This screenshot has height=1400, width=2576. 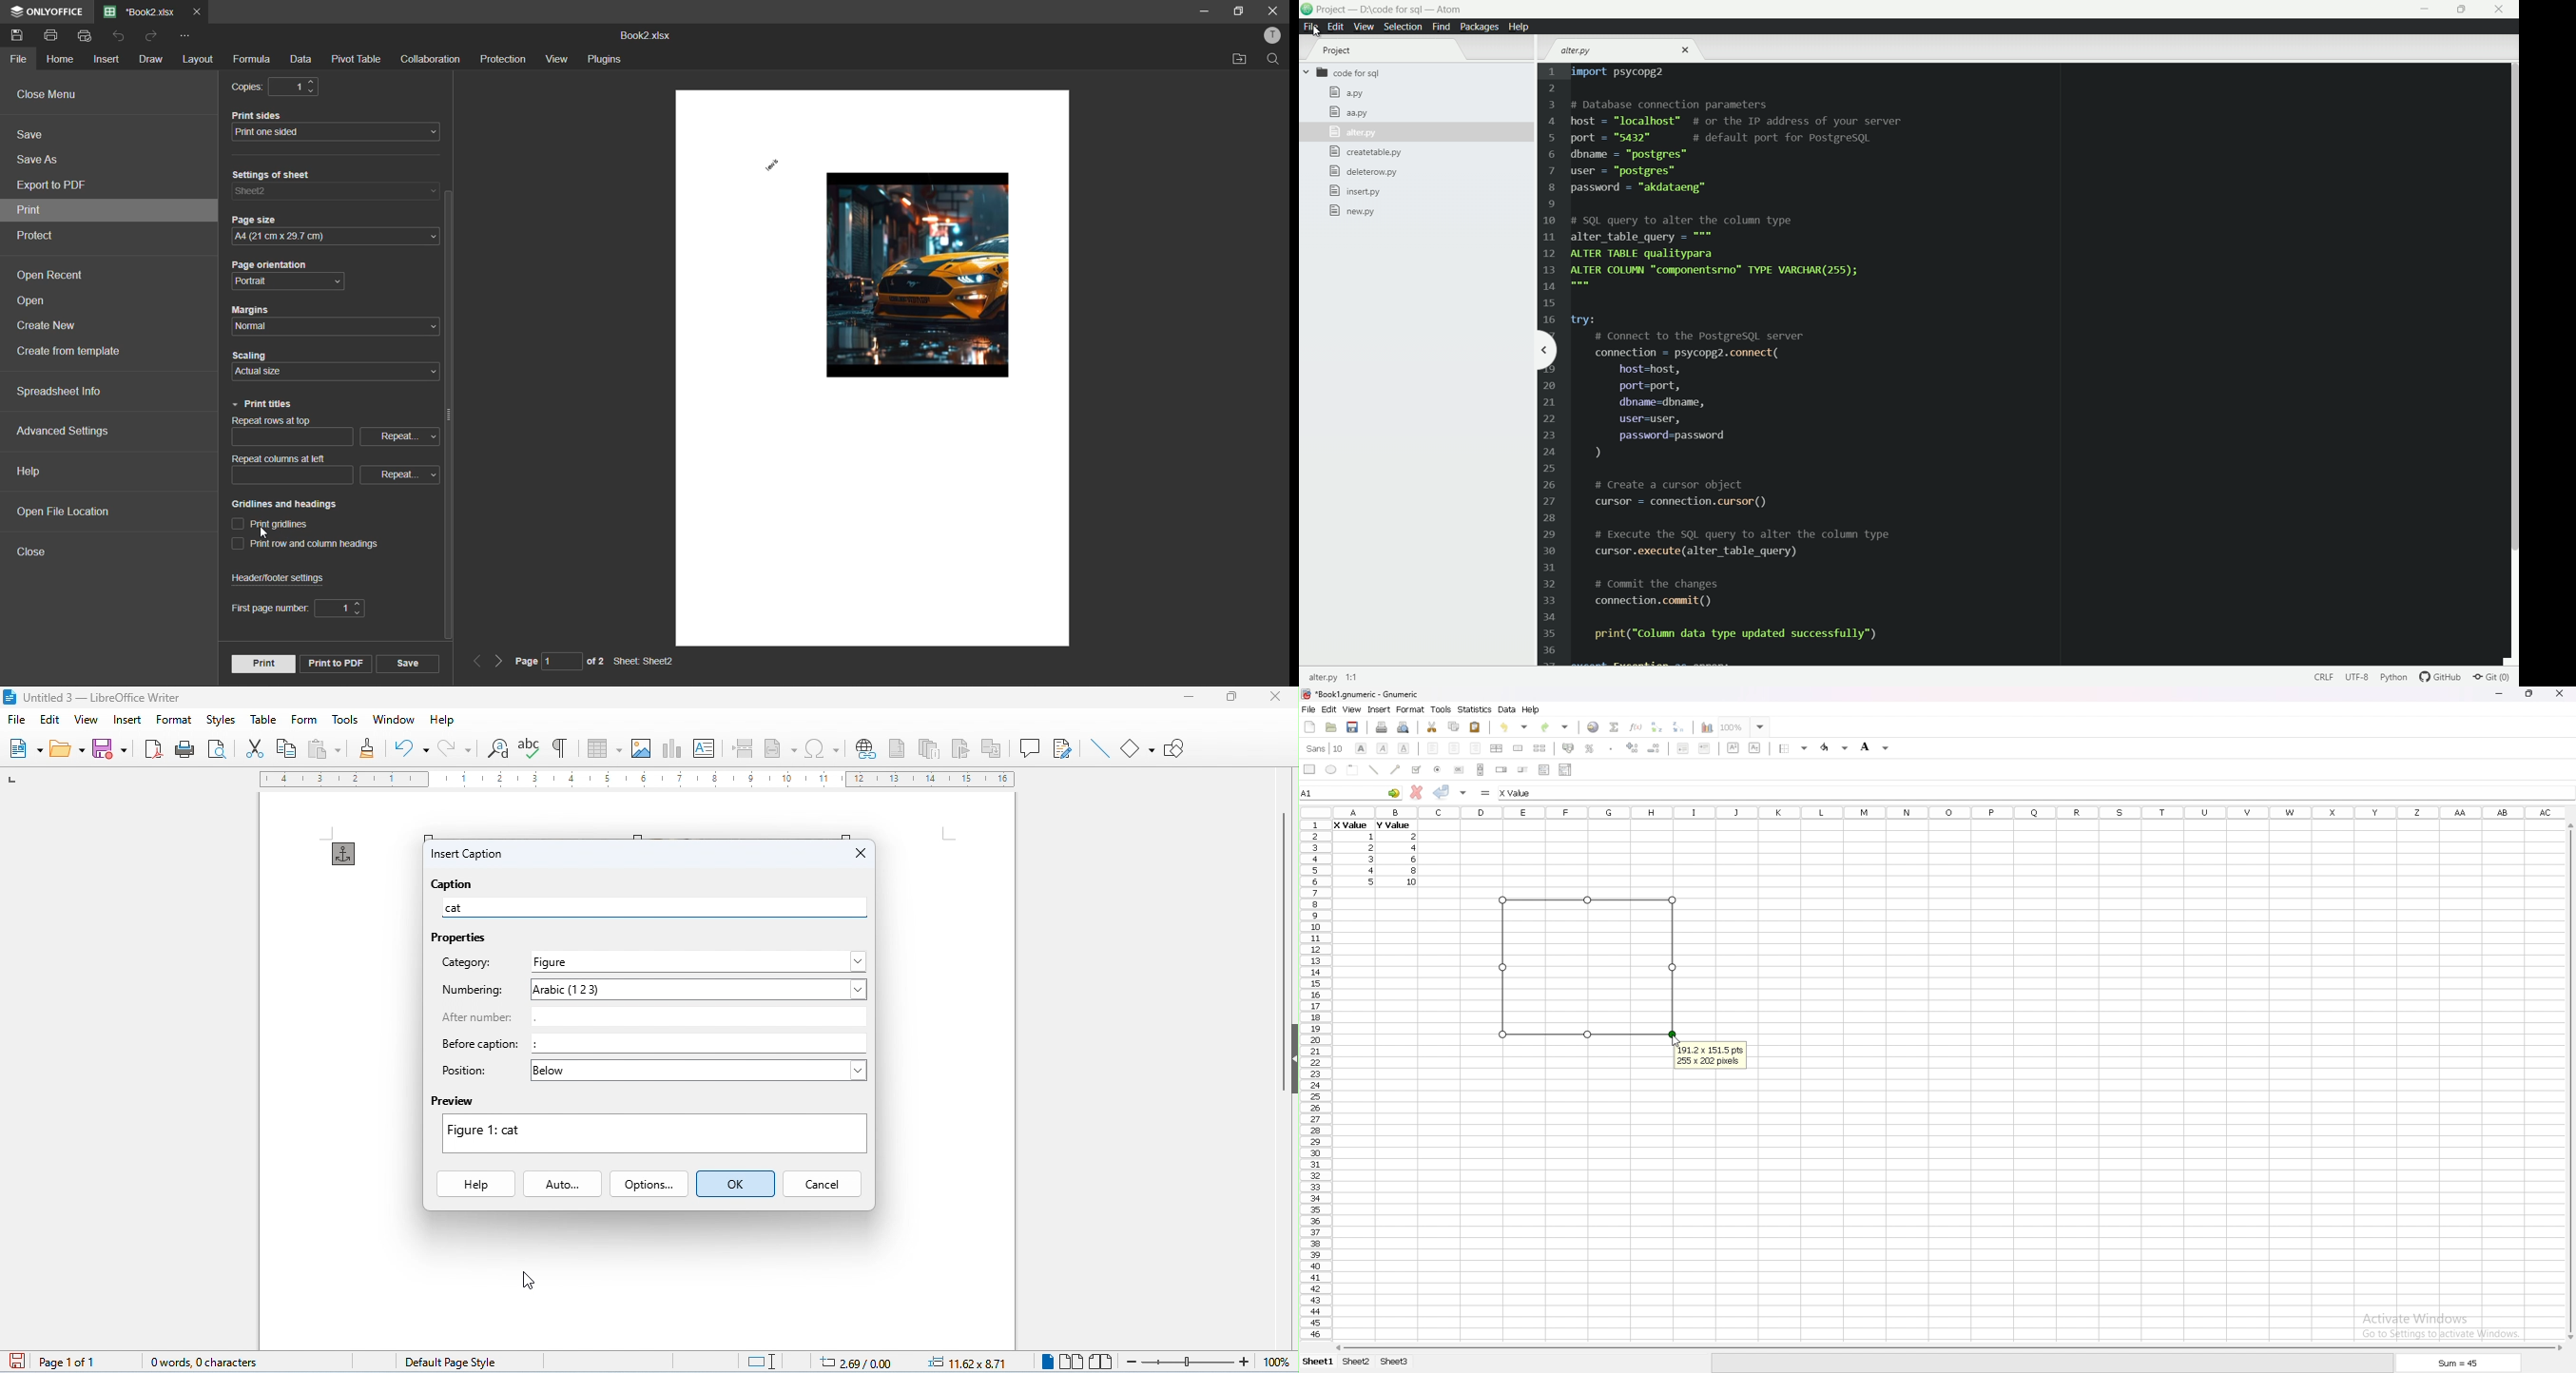 I want to click on value, so click(x=1370, y=847).